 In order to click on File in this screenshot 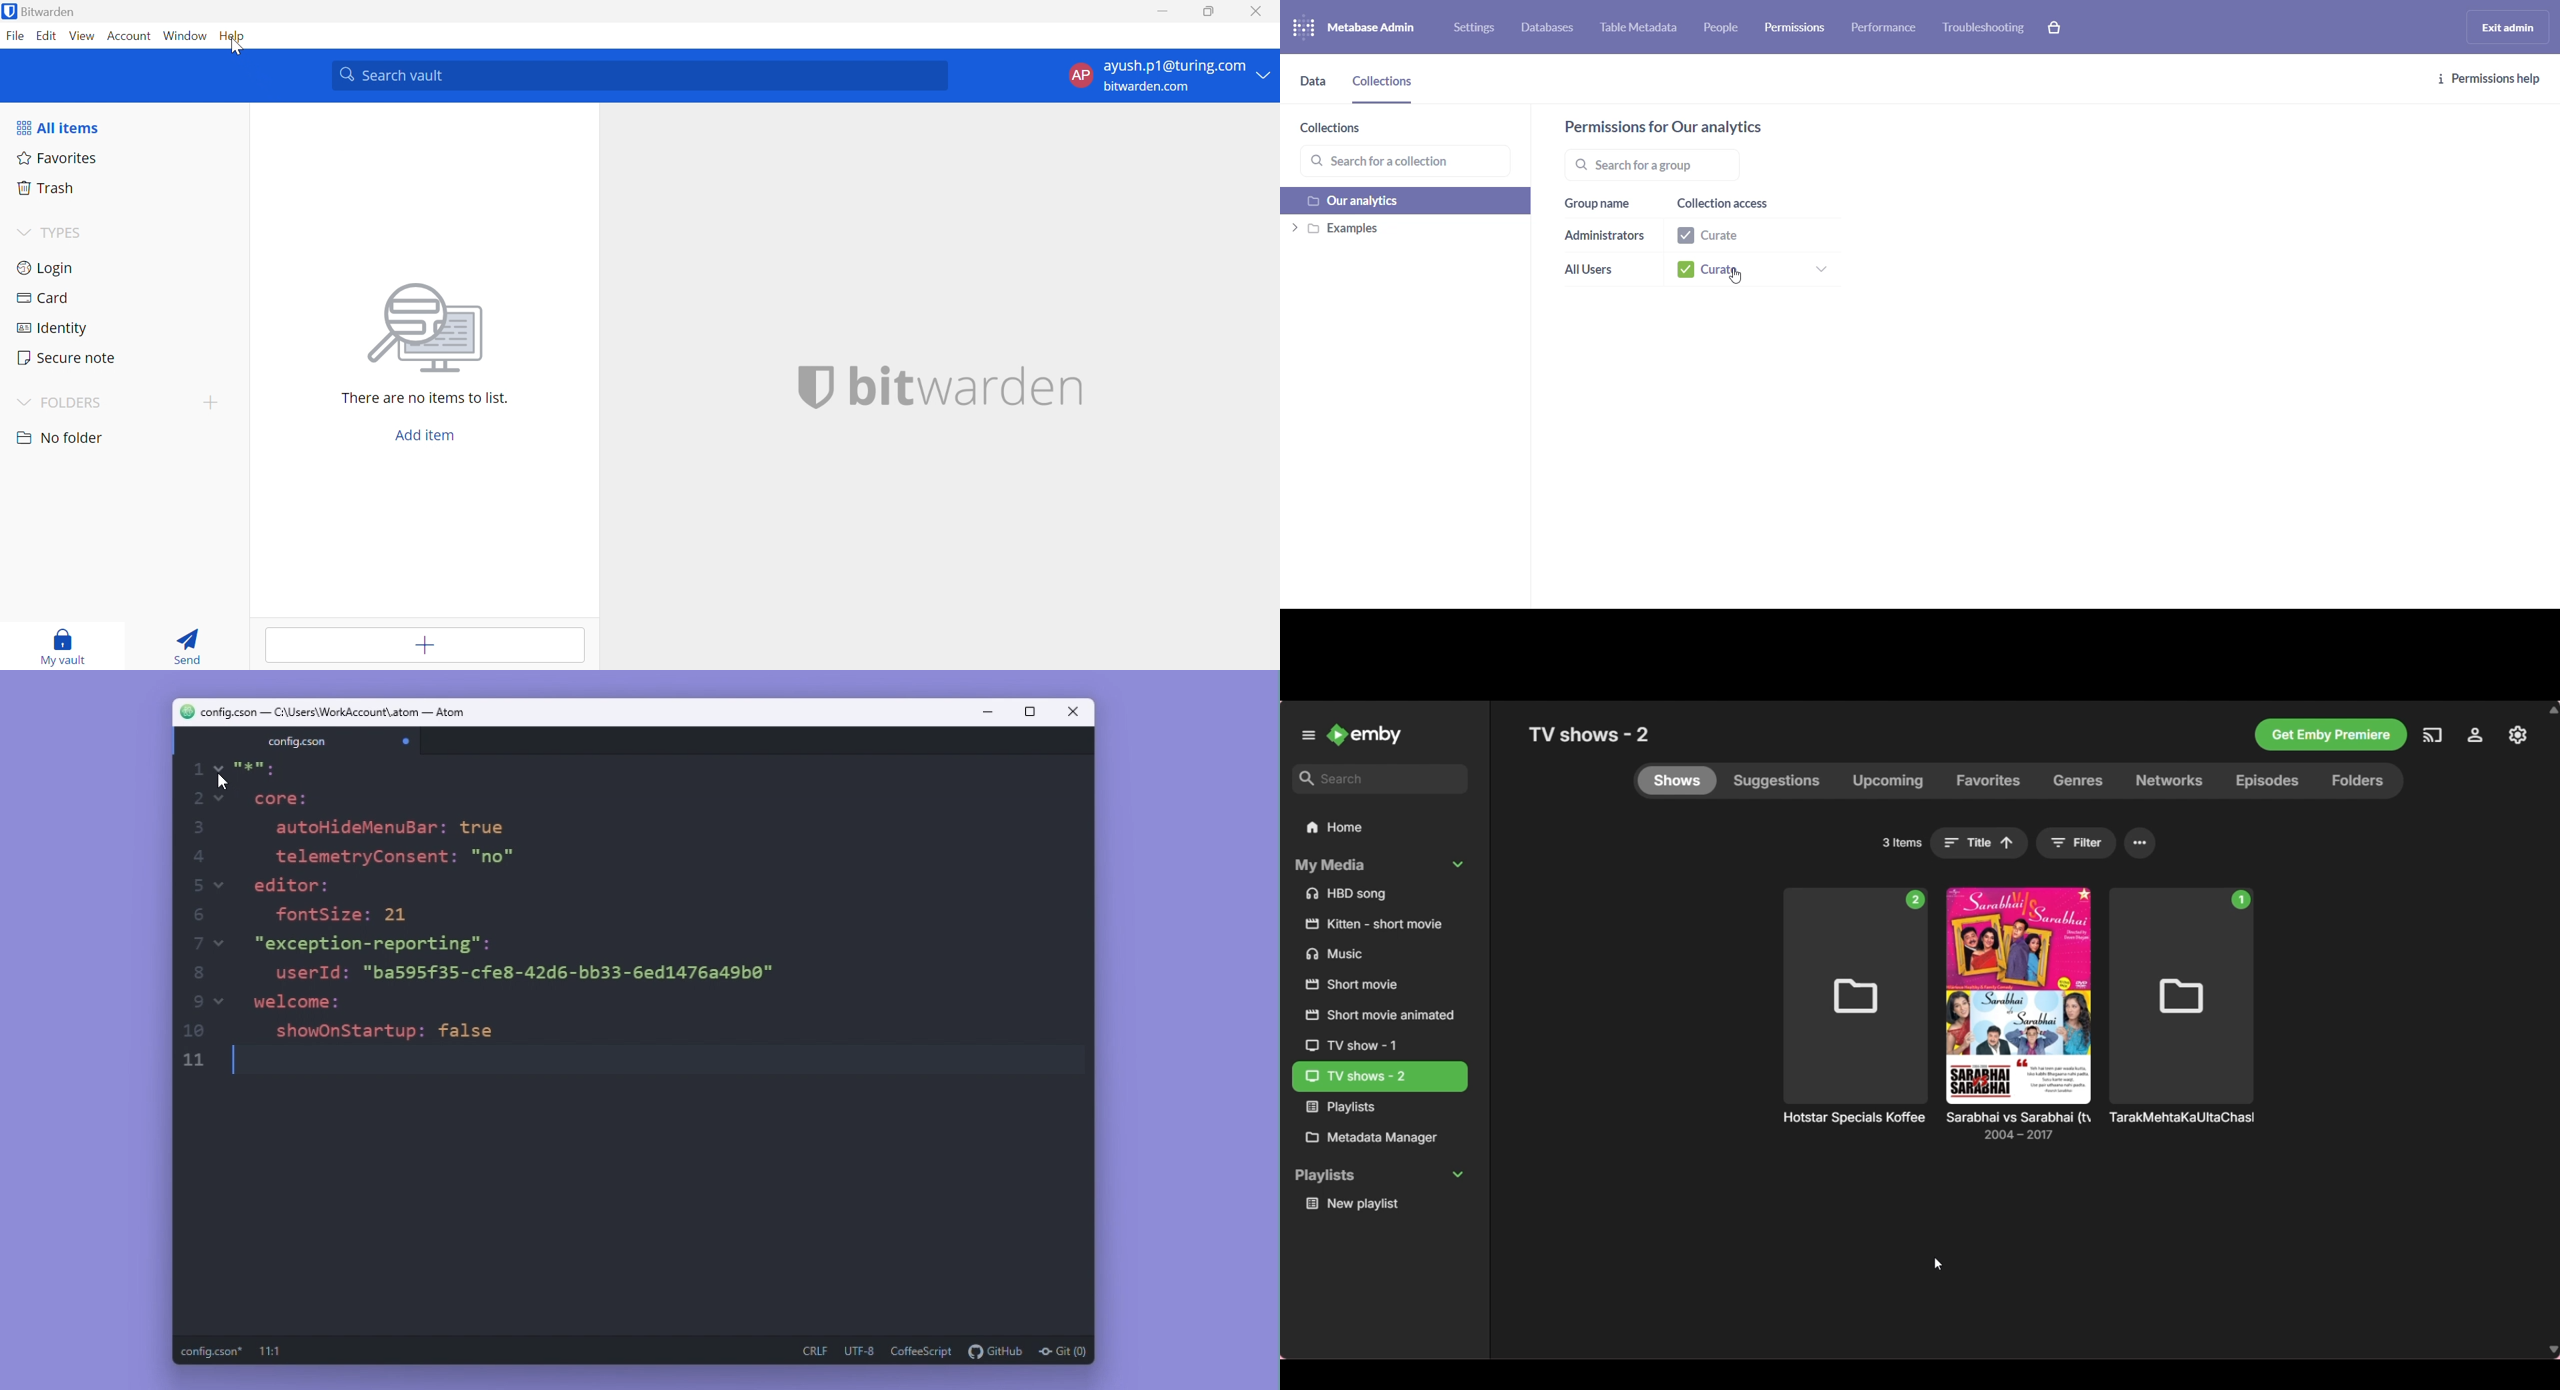, I will do `click(17, 35)`.